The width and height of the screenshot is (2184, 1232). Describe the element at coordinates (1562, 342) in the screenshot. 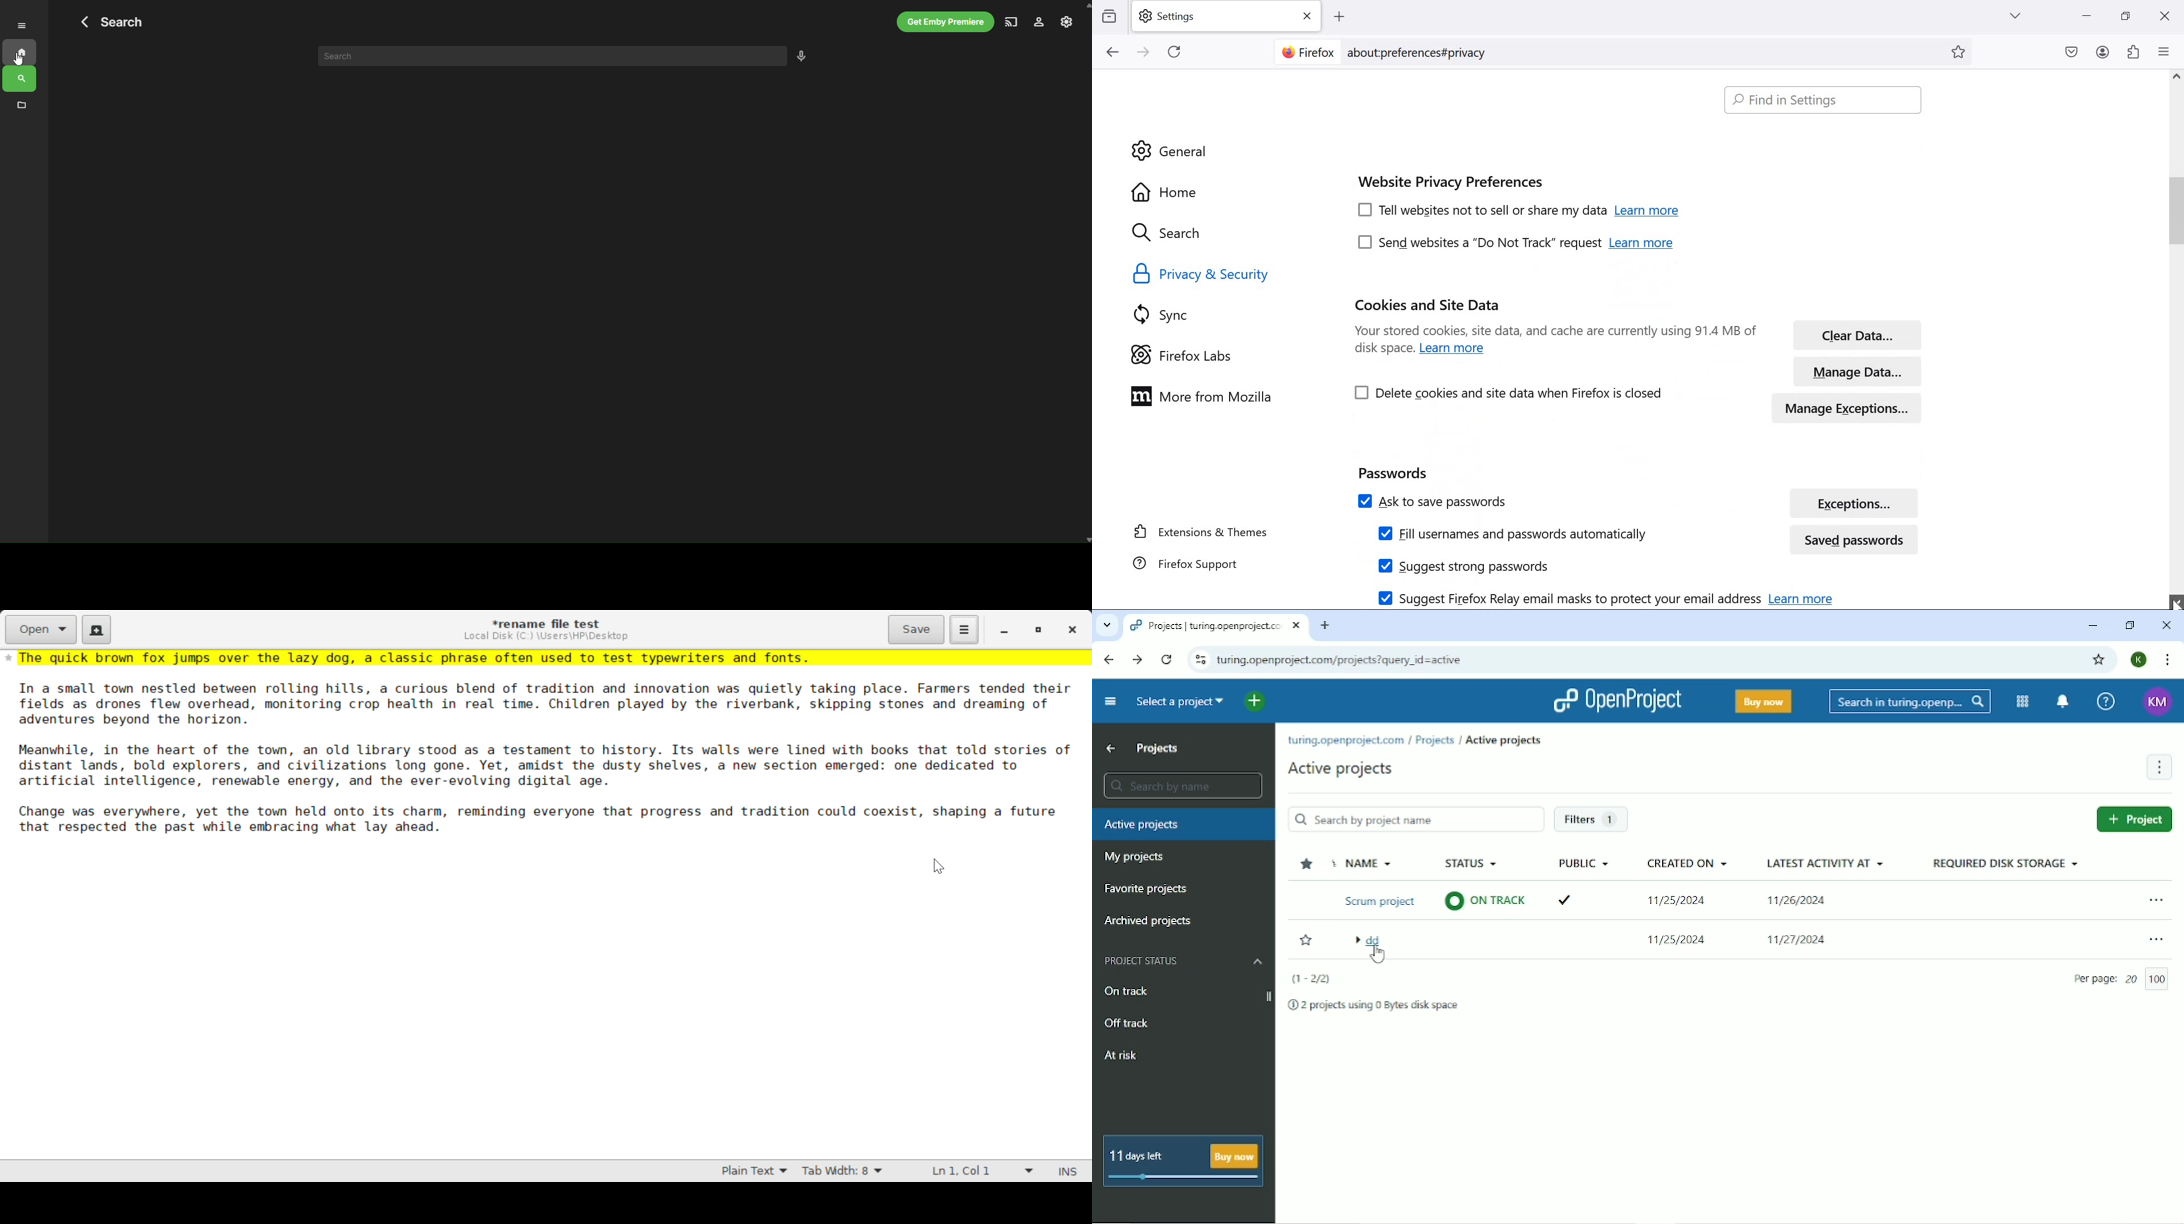

I see `Your stored cookies, site data, and cache are currently using 91.4 MB of
disk space. Learn more` at that location.